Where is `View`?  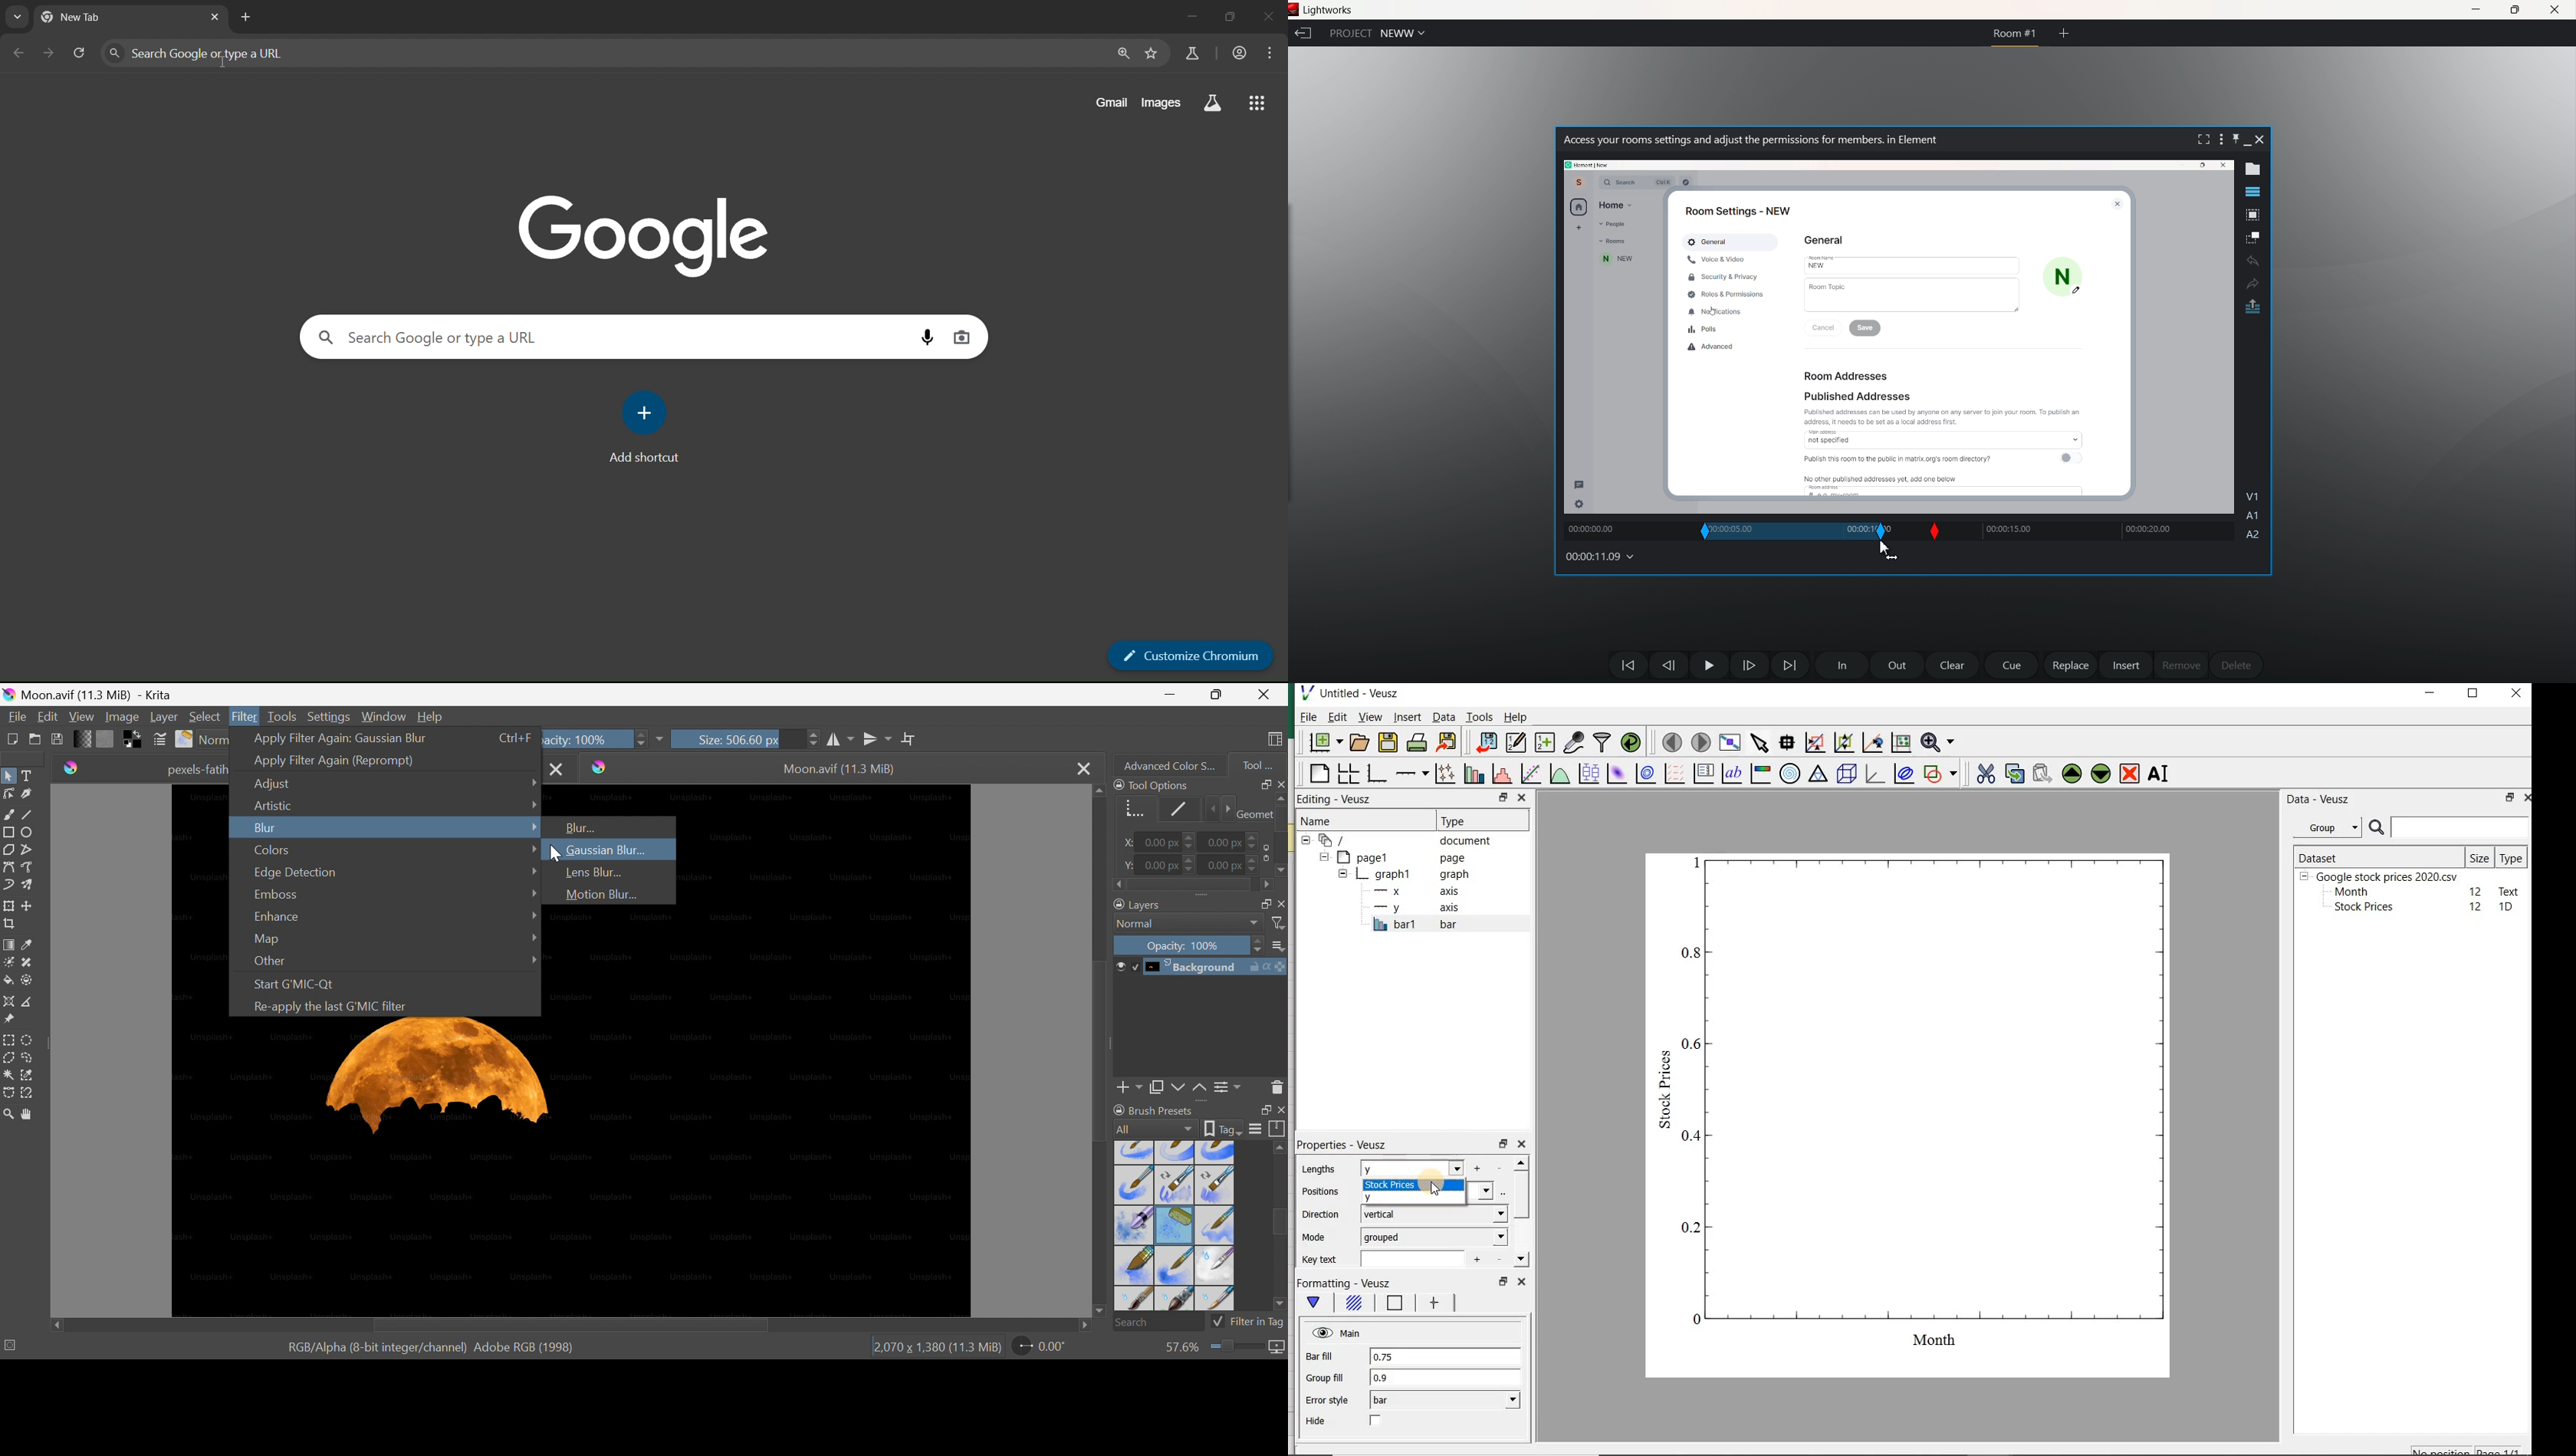 View is located at coordinates (81, 717).